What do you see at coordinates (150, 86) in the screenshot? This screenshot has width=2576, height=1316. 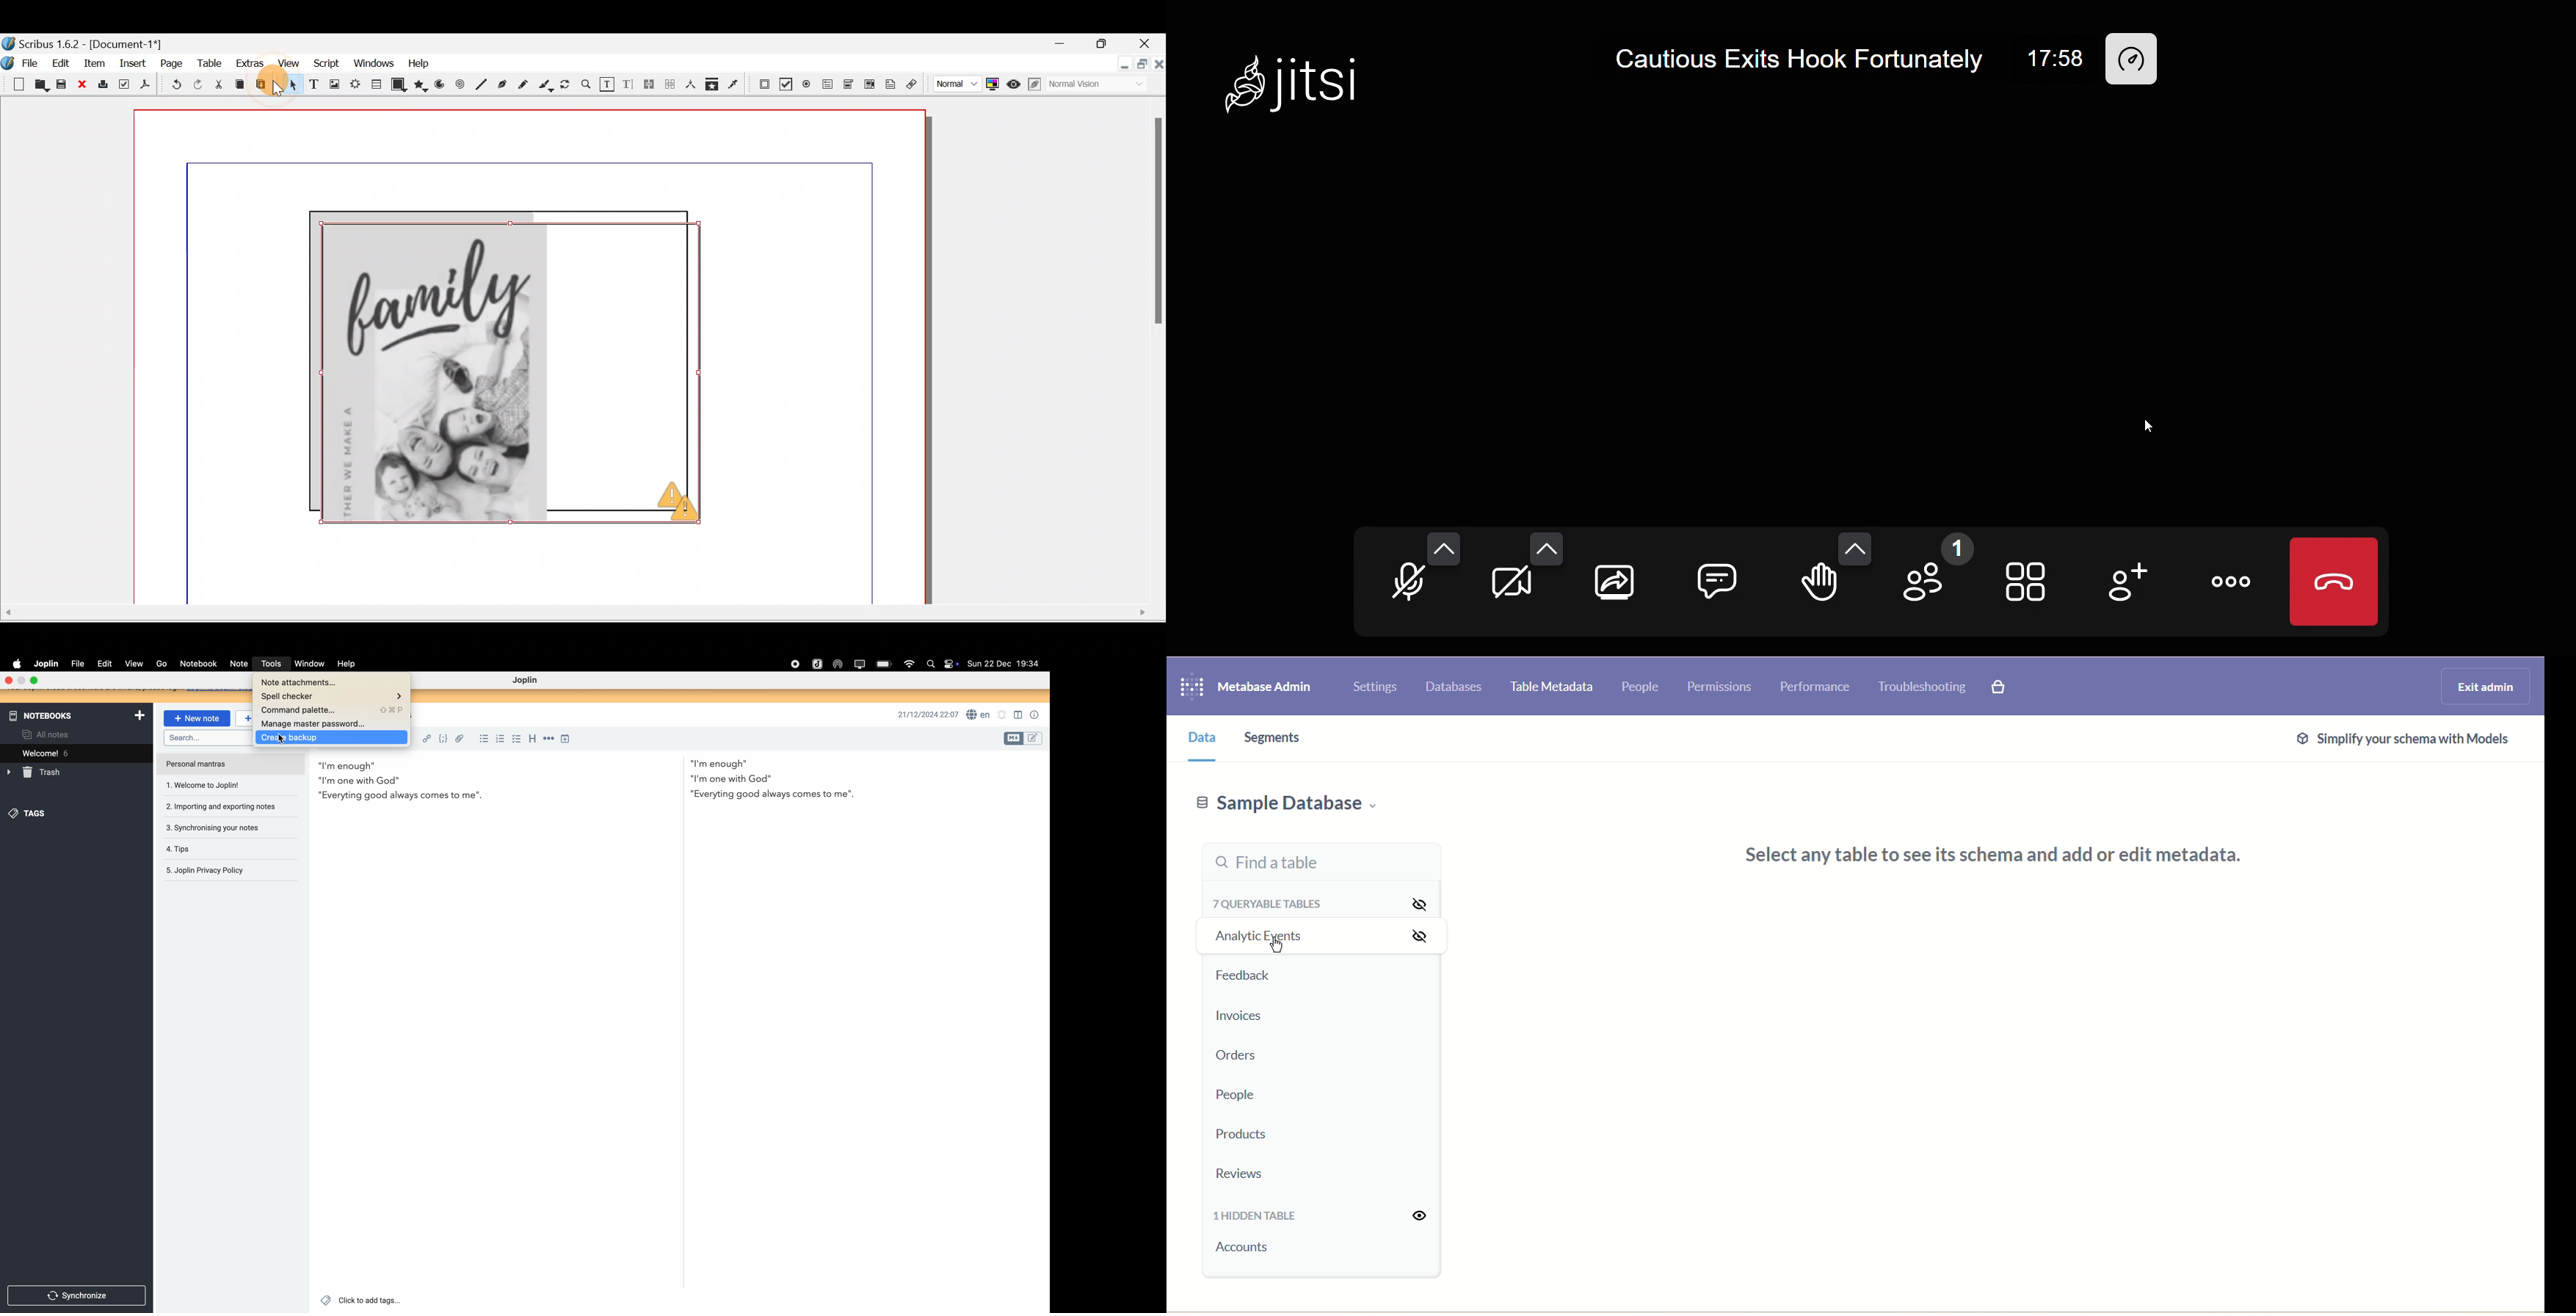 I see `Save as PDF` at bounding box center [150, 86].